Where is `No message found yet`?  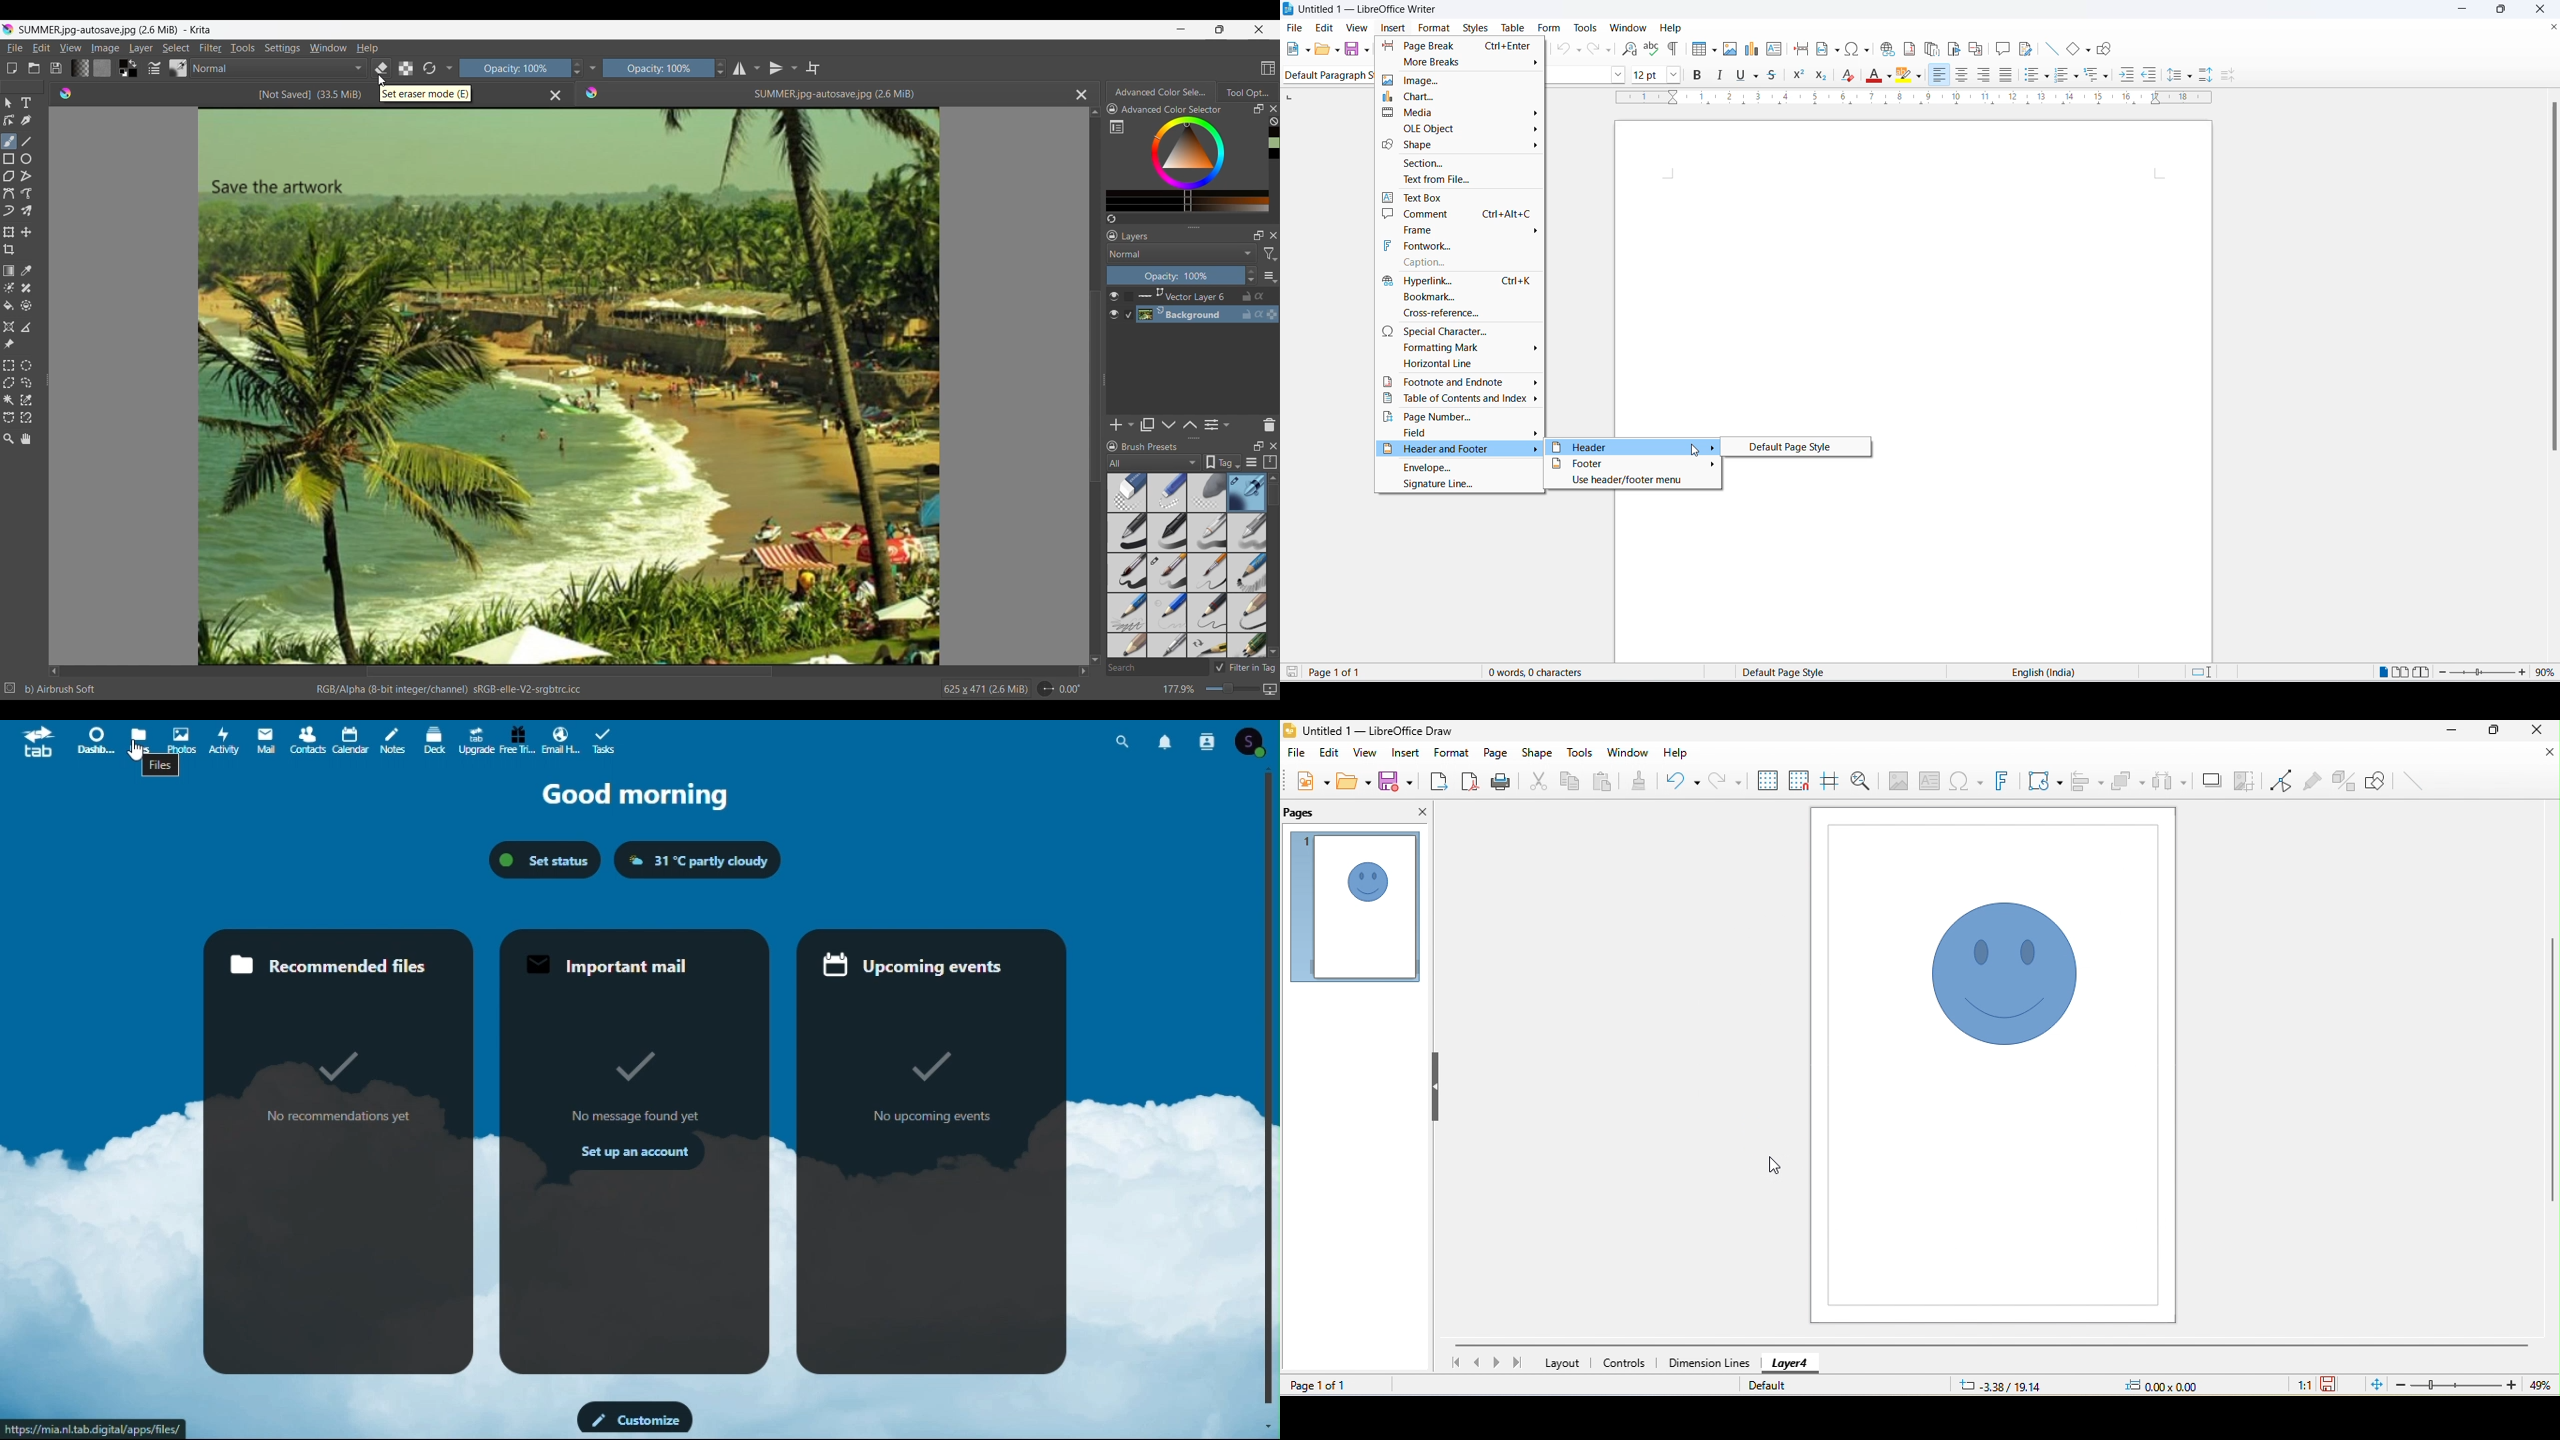
No message found yet is located at coordinates (632, 1118).